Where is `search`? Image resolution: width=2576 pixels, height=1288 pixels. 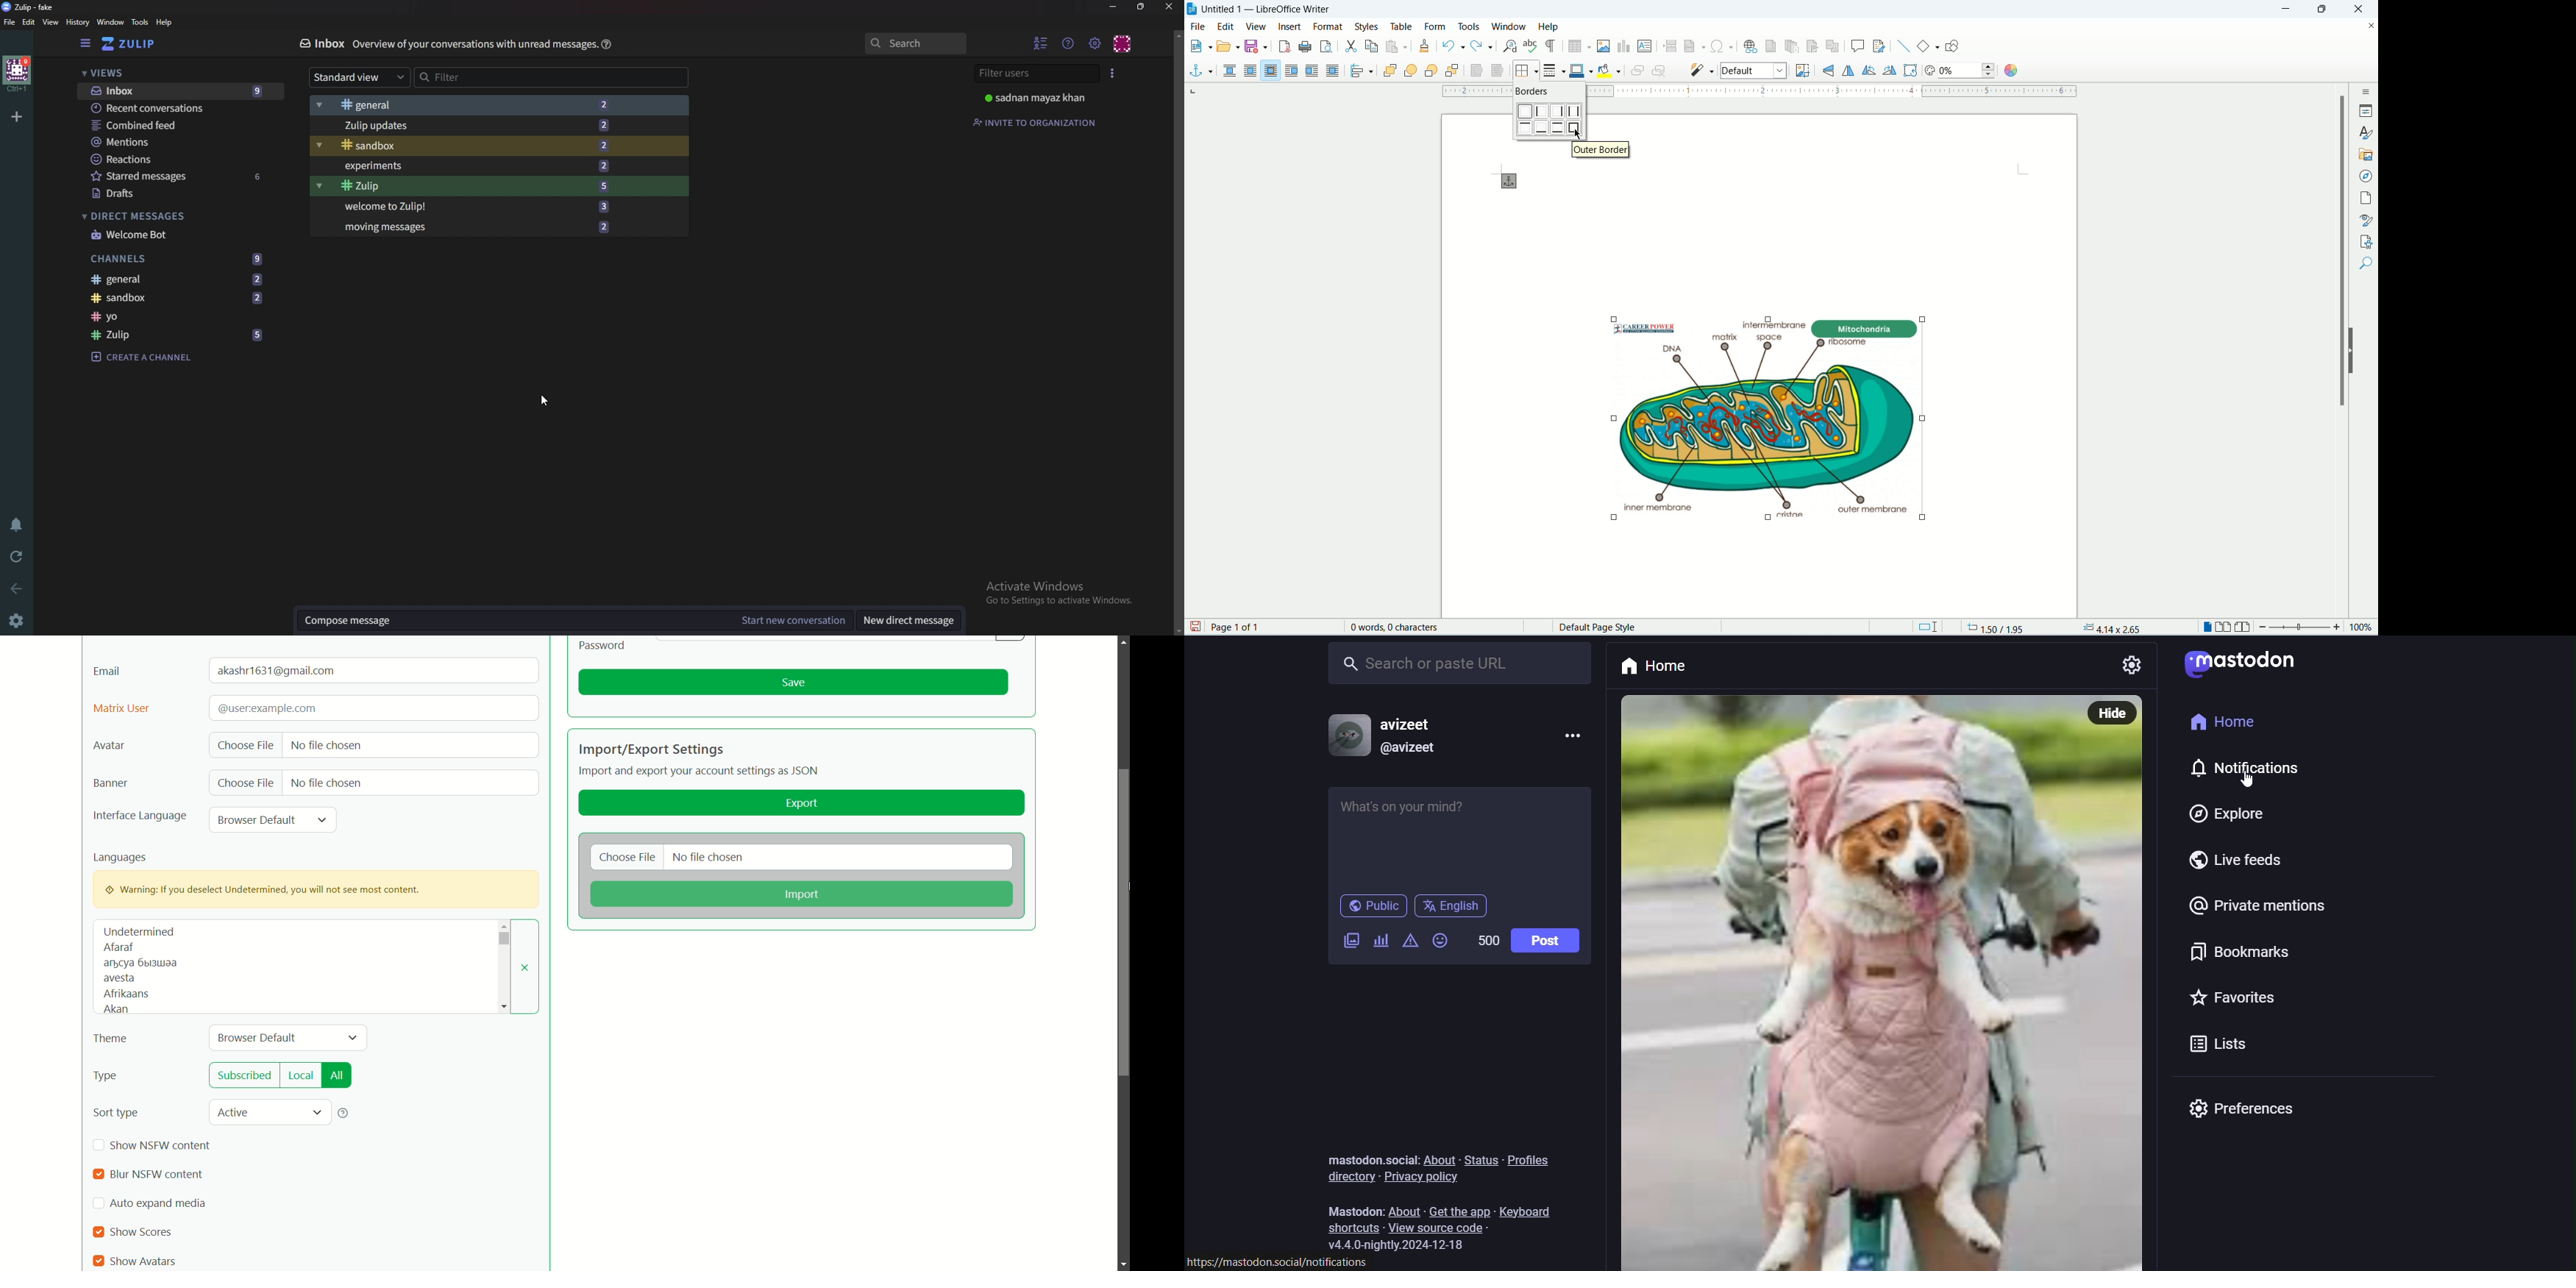 search is located at coordinates (914, 44).